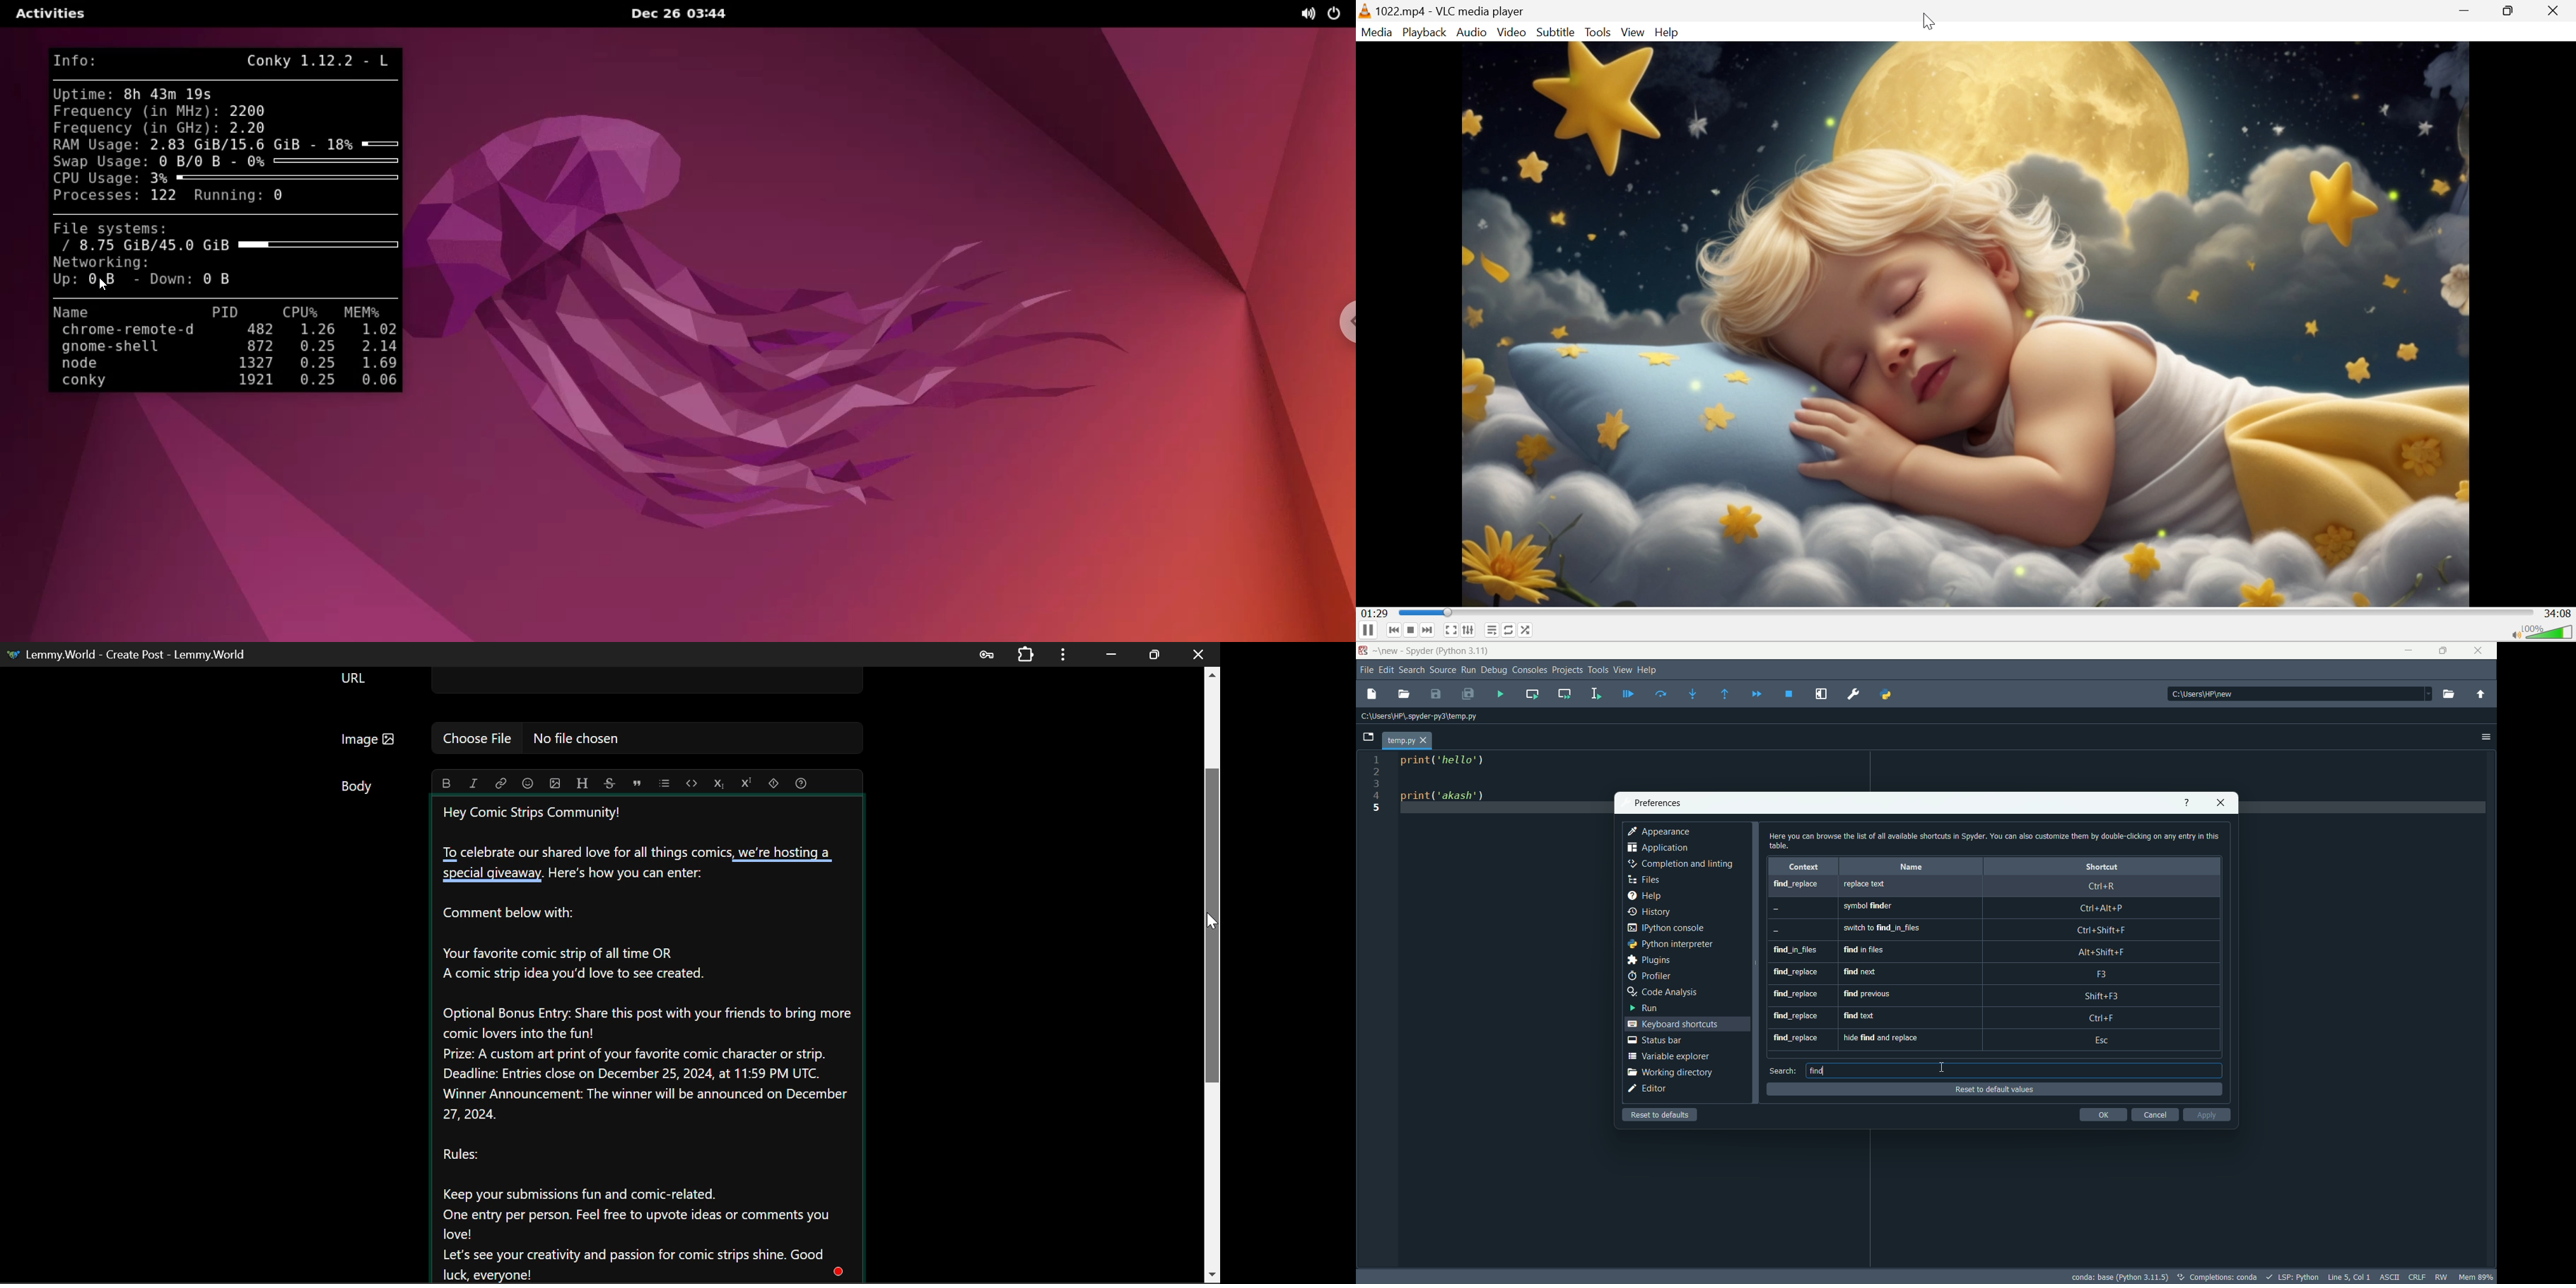 The height and width of the screenshot is (1288, 2576). Describe the element at coordinates (1370, 737) in the screenshot. I see `browse tabs` at that location.